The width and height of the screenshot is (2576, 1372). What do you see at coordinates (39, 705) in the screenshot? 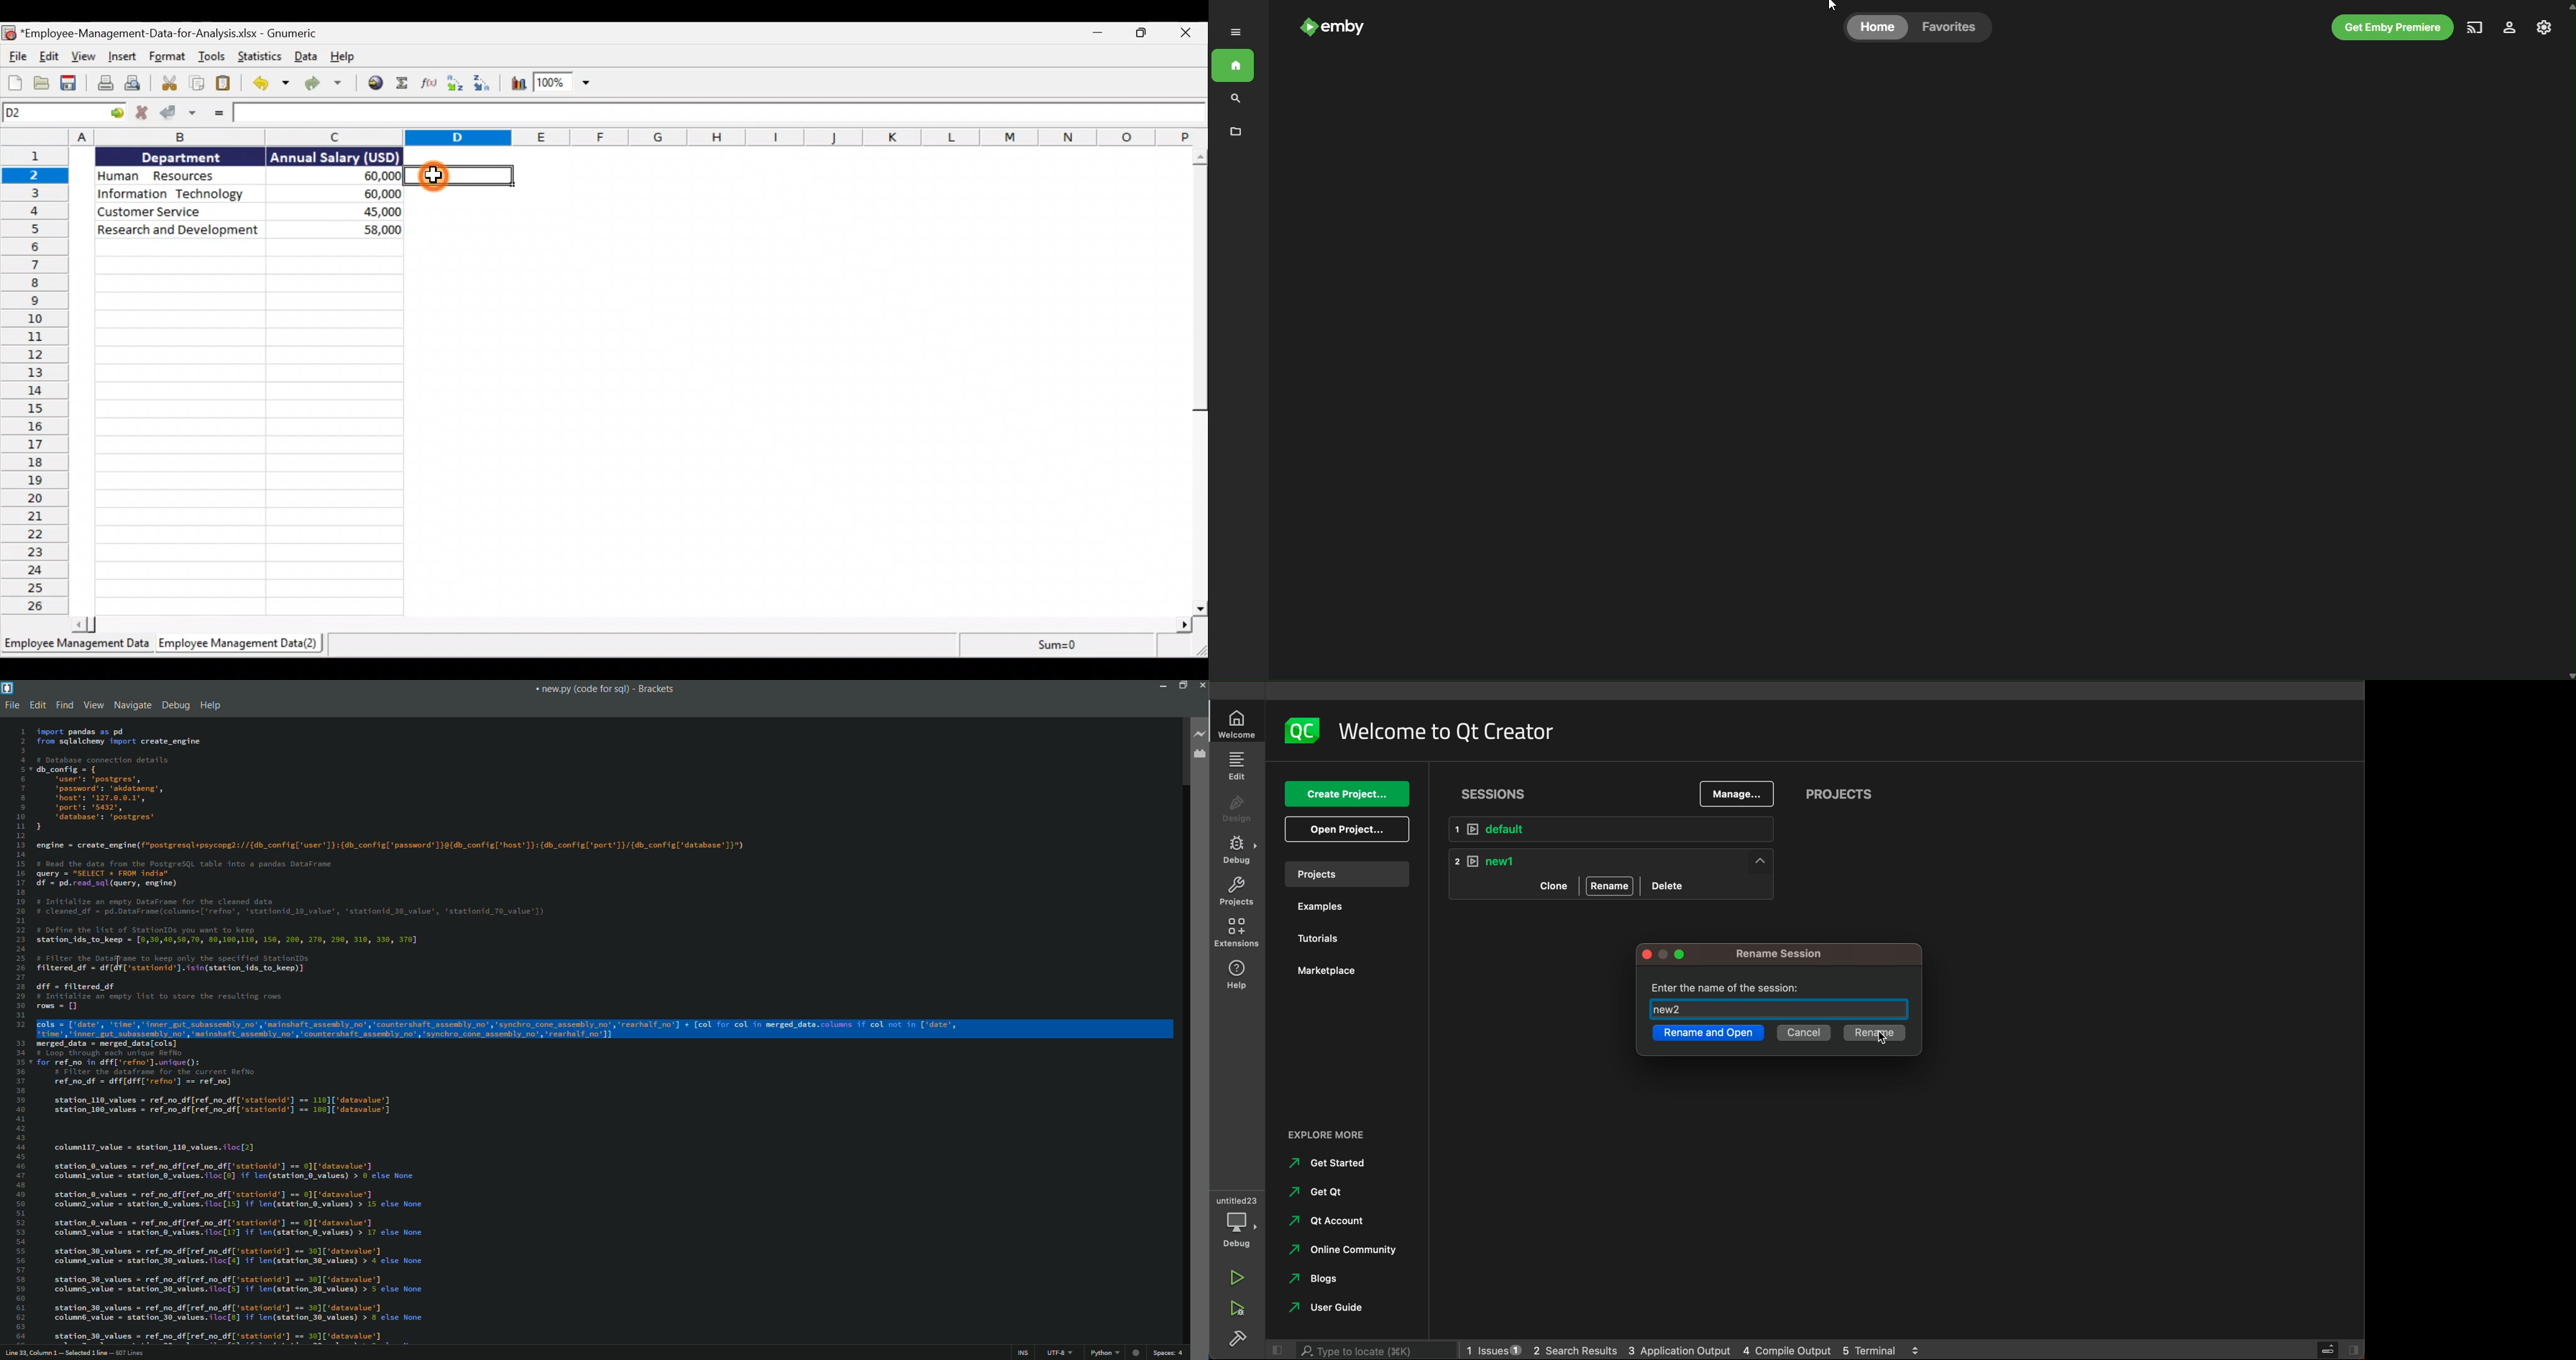
I see `edit menu` at bounding box center [39, 705].